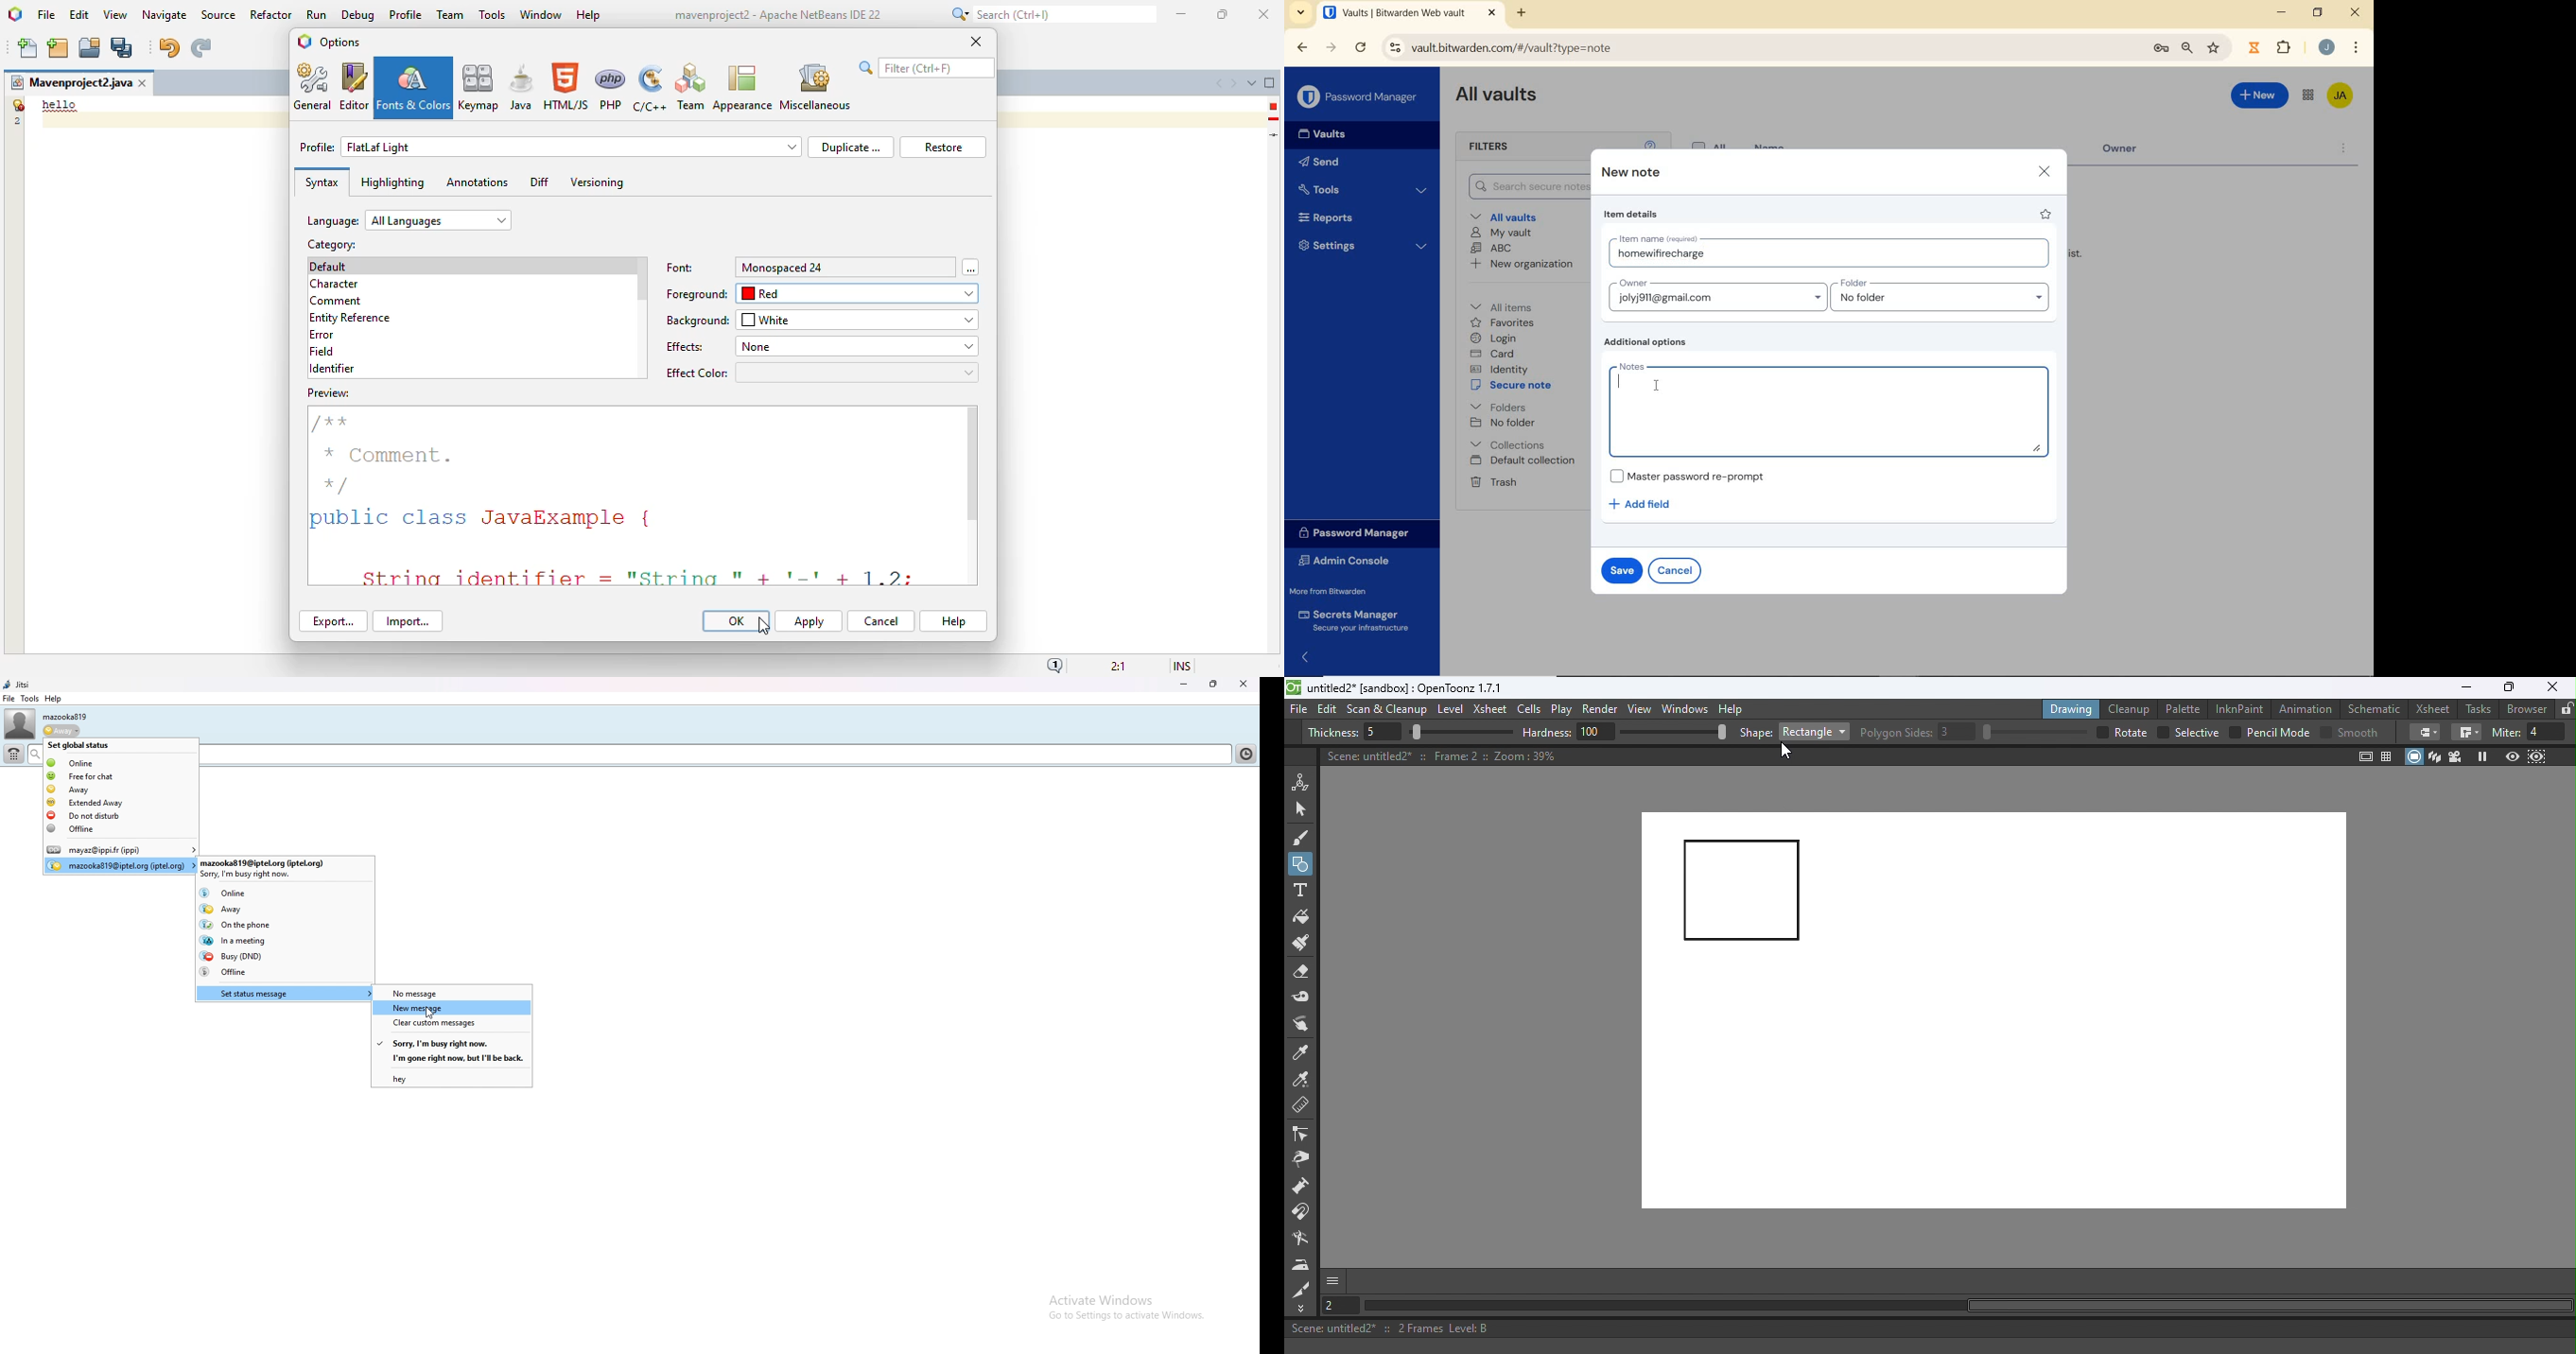 This screenshot has height=1372, width=2576. Describe the element at coordinates (2047, 214) in the screenshot. I see `favorite` at that location.